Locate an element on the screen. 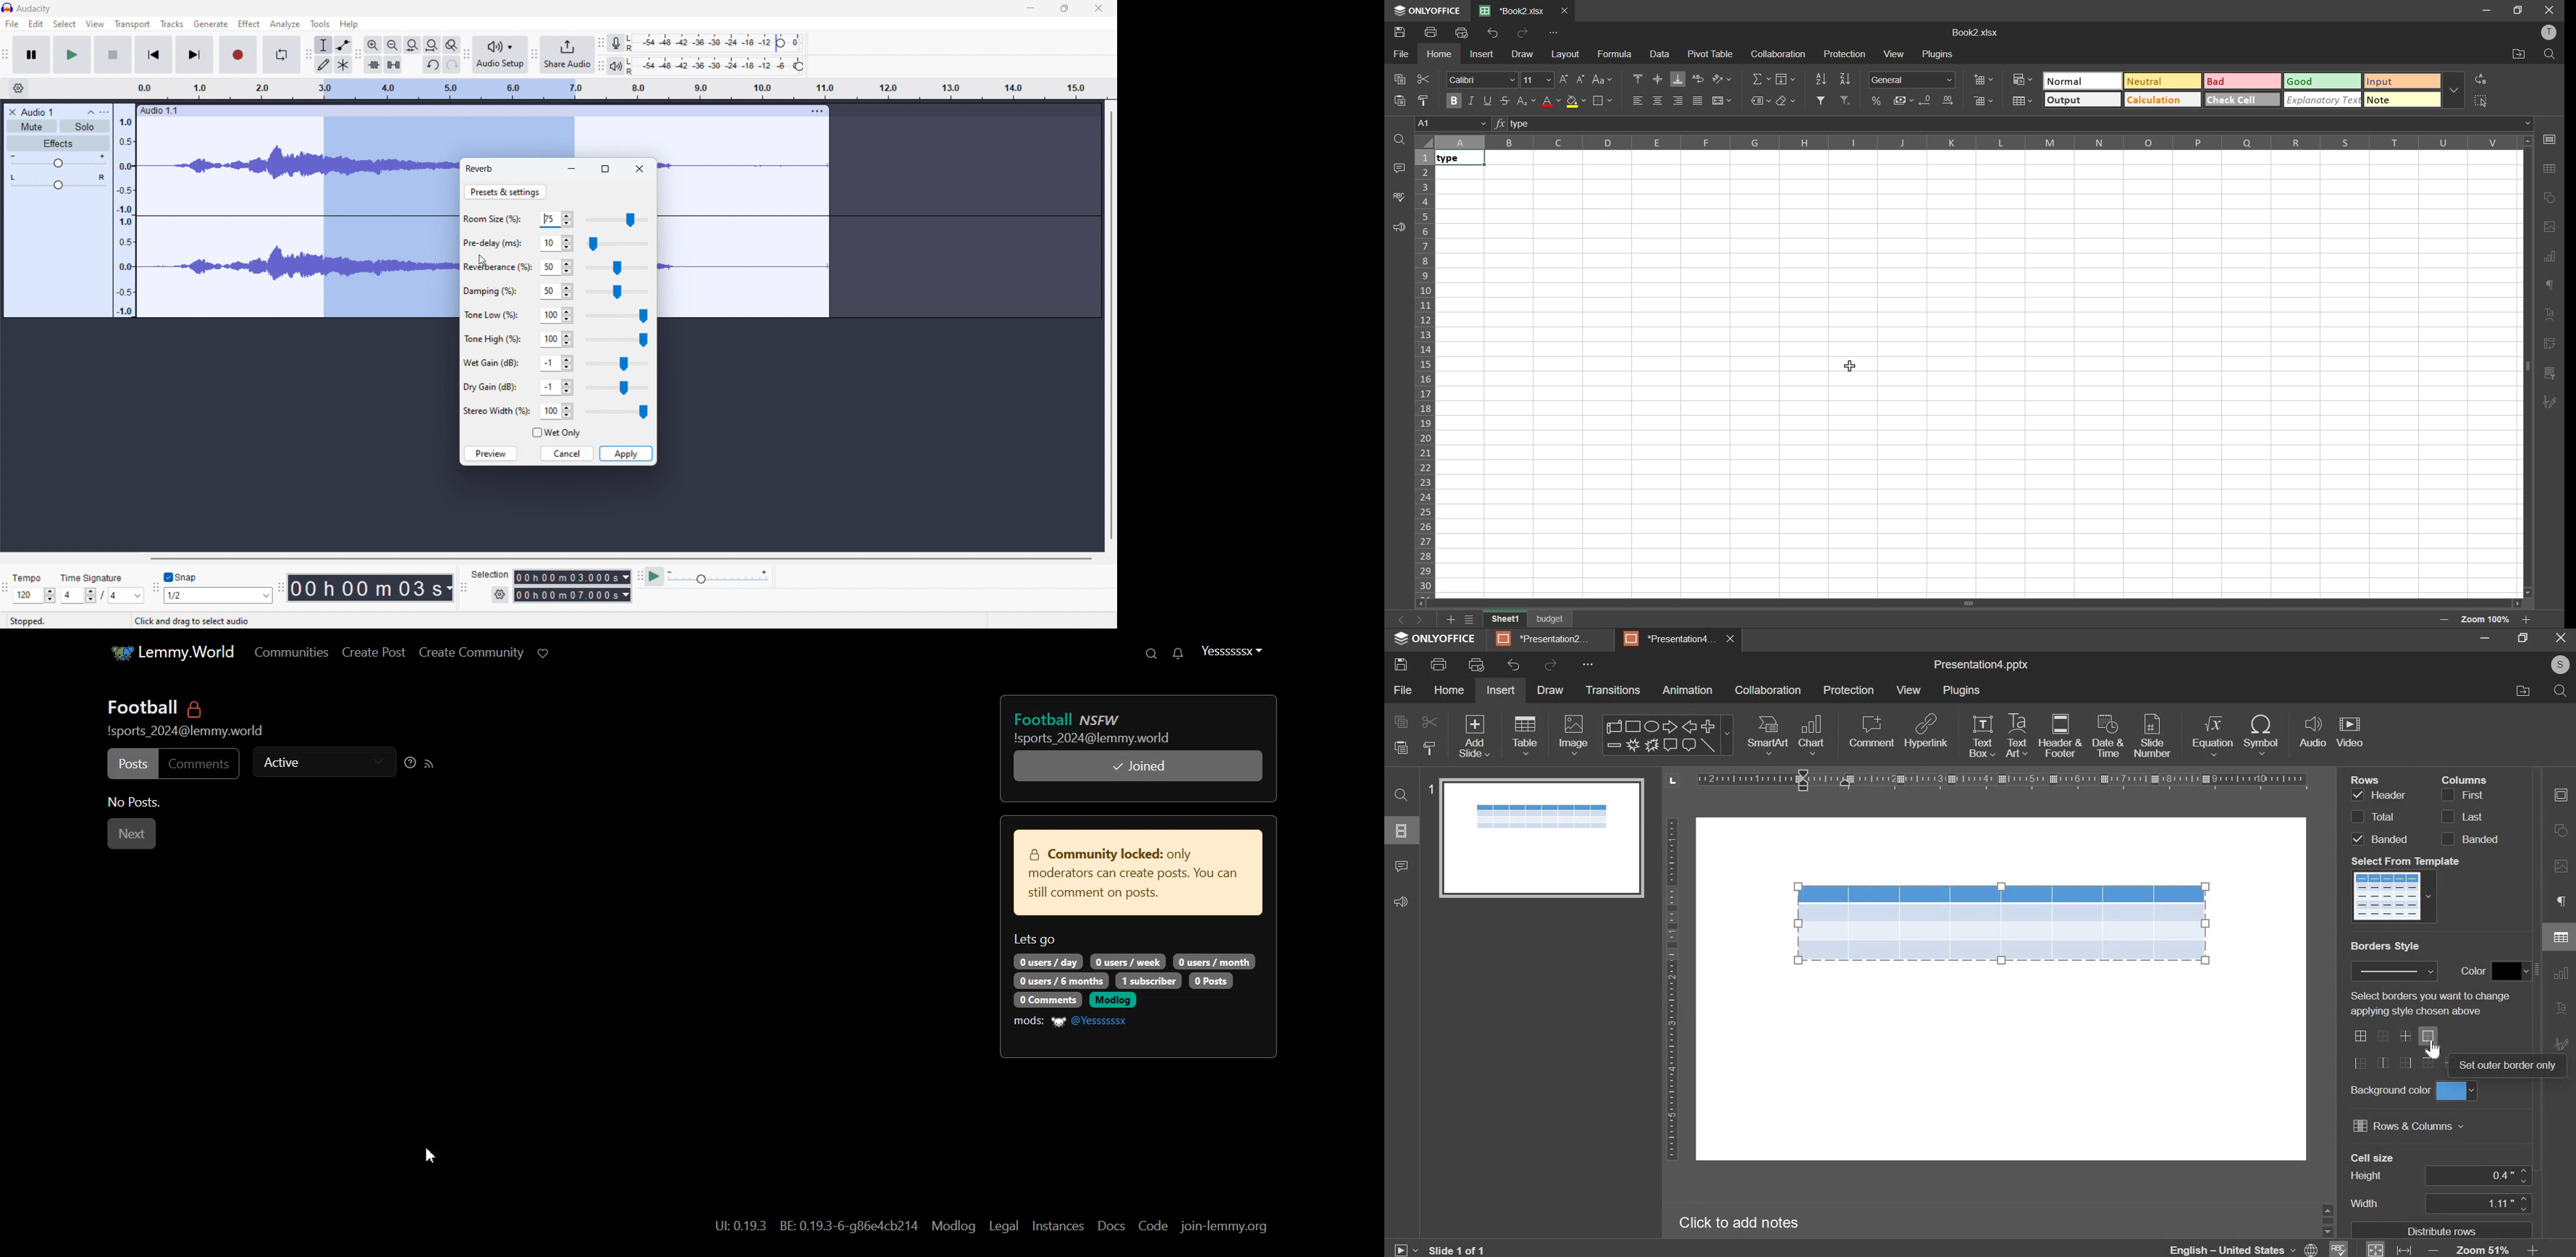 This screenshot has height=1260, width=2576. help is located at coordinates (348, 24).